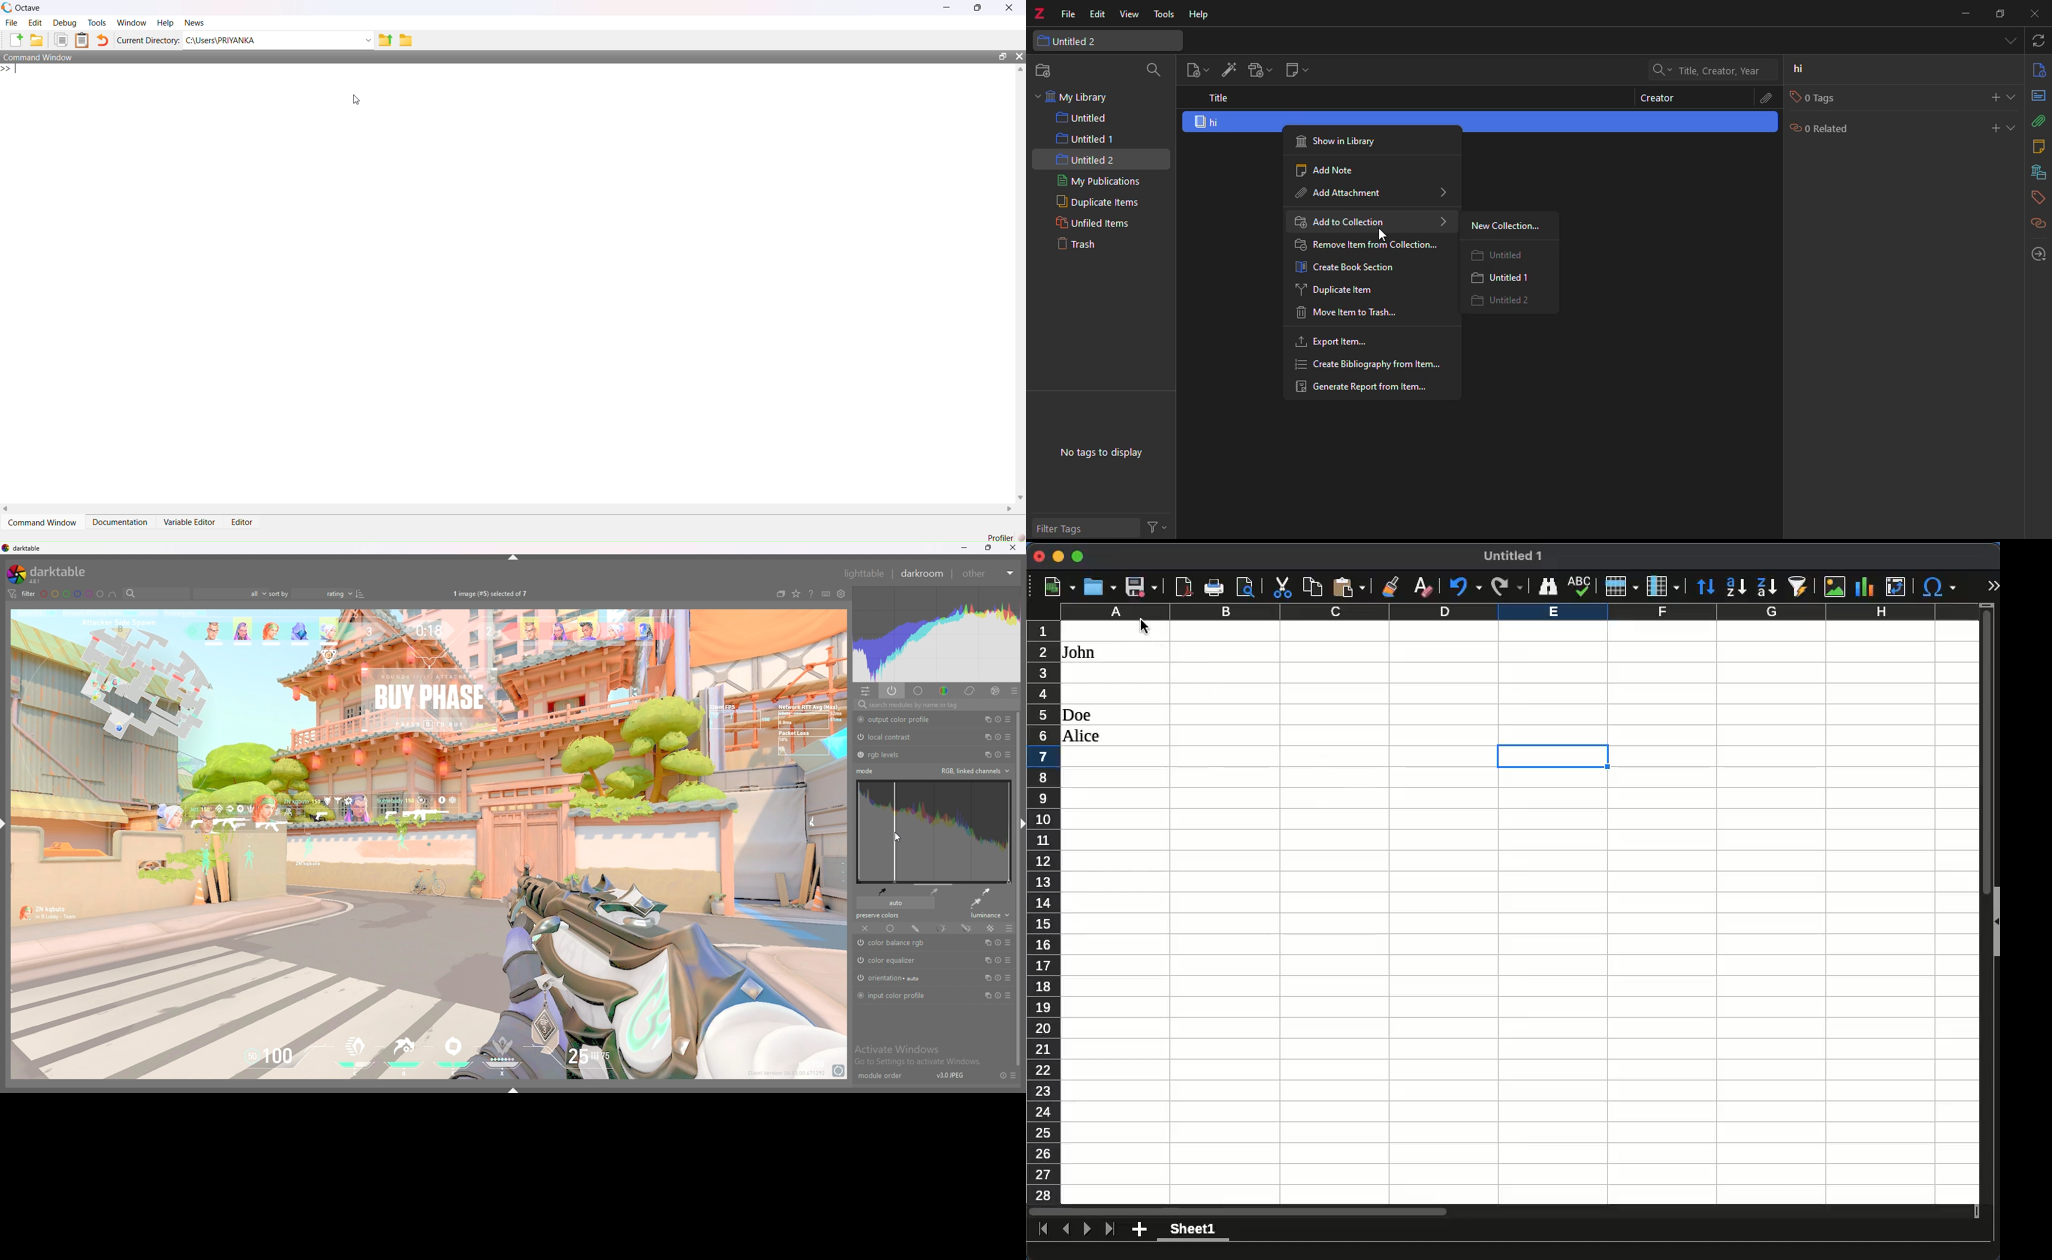  Describe the element at coordinates (916, 928) in the screenshot. I see `drawn mask` at that location.